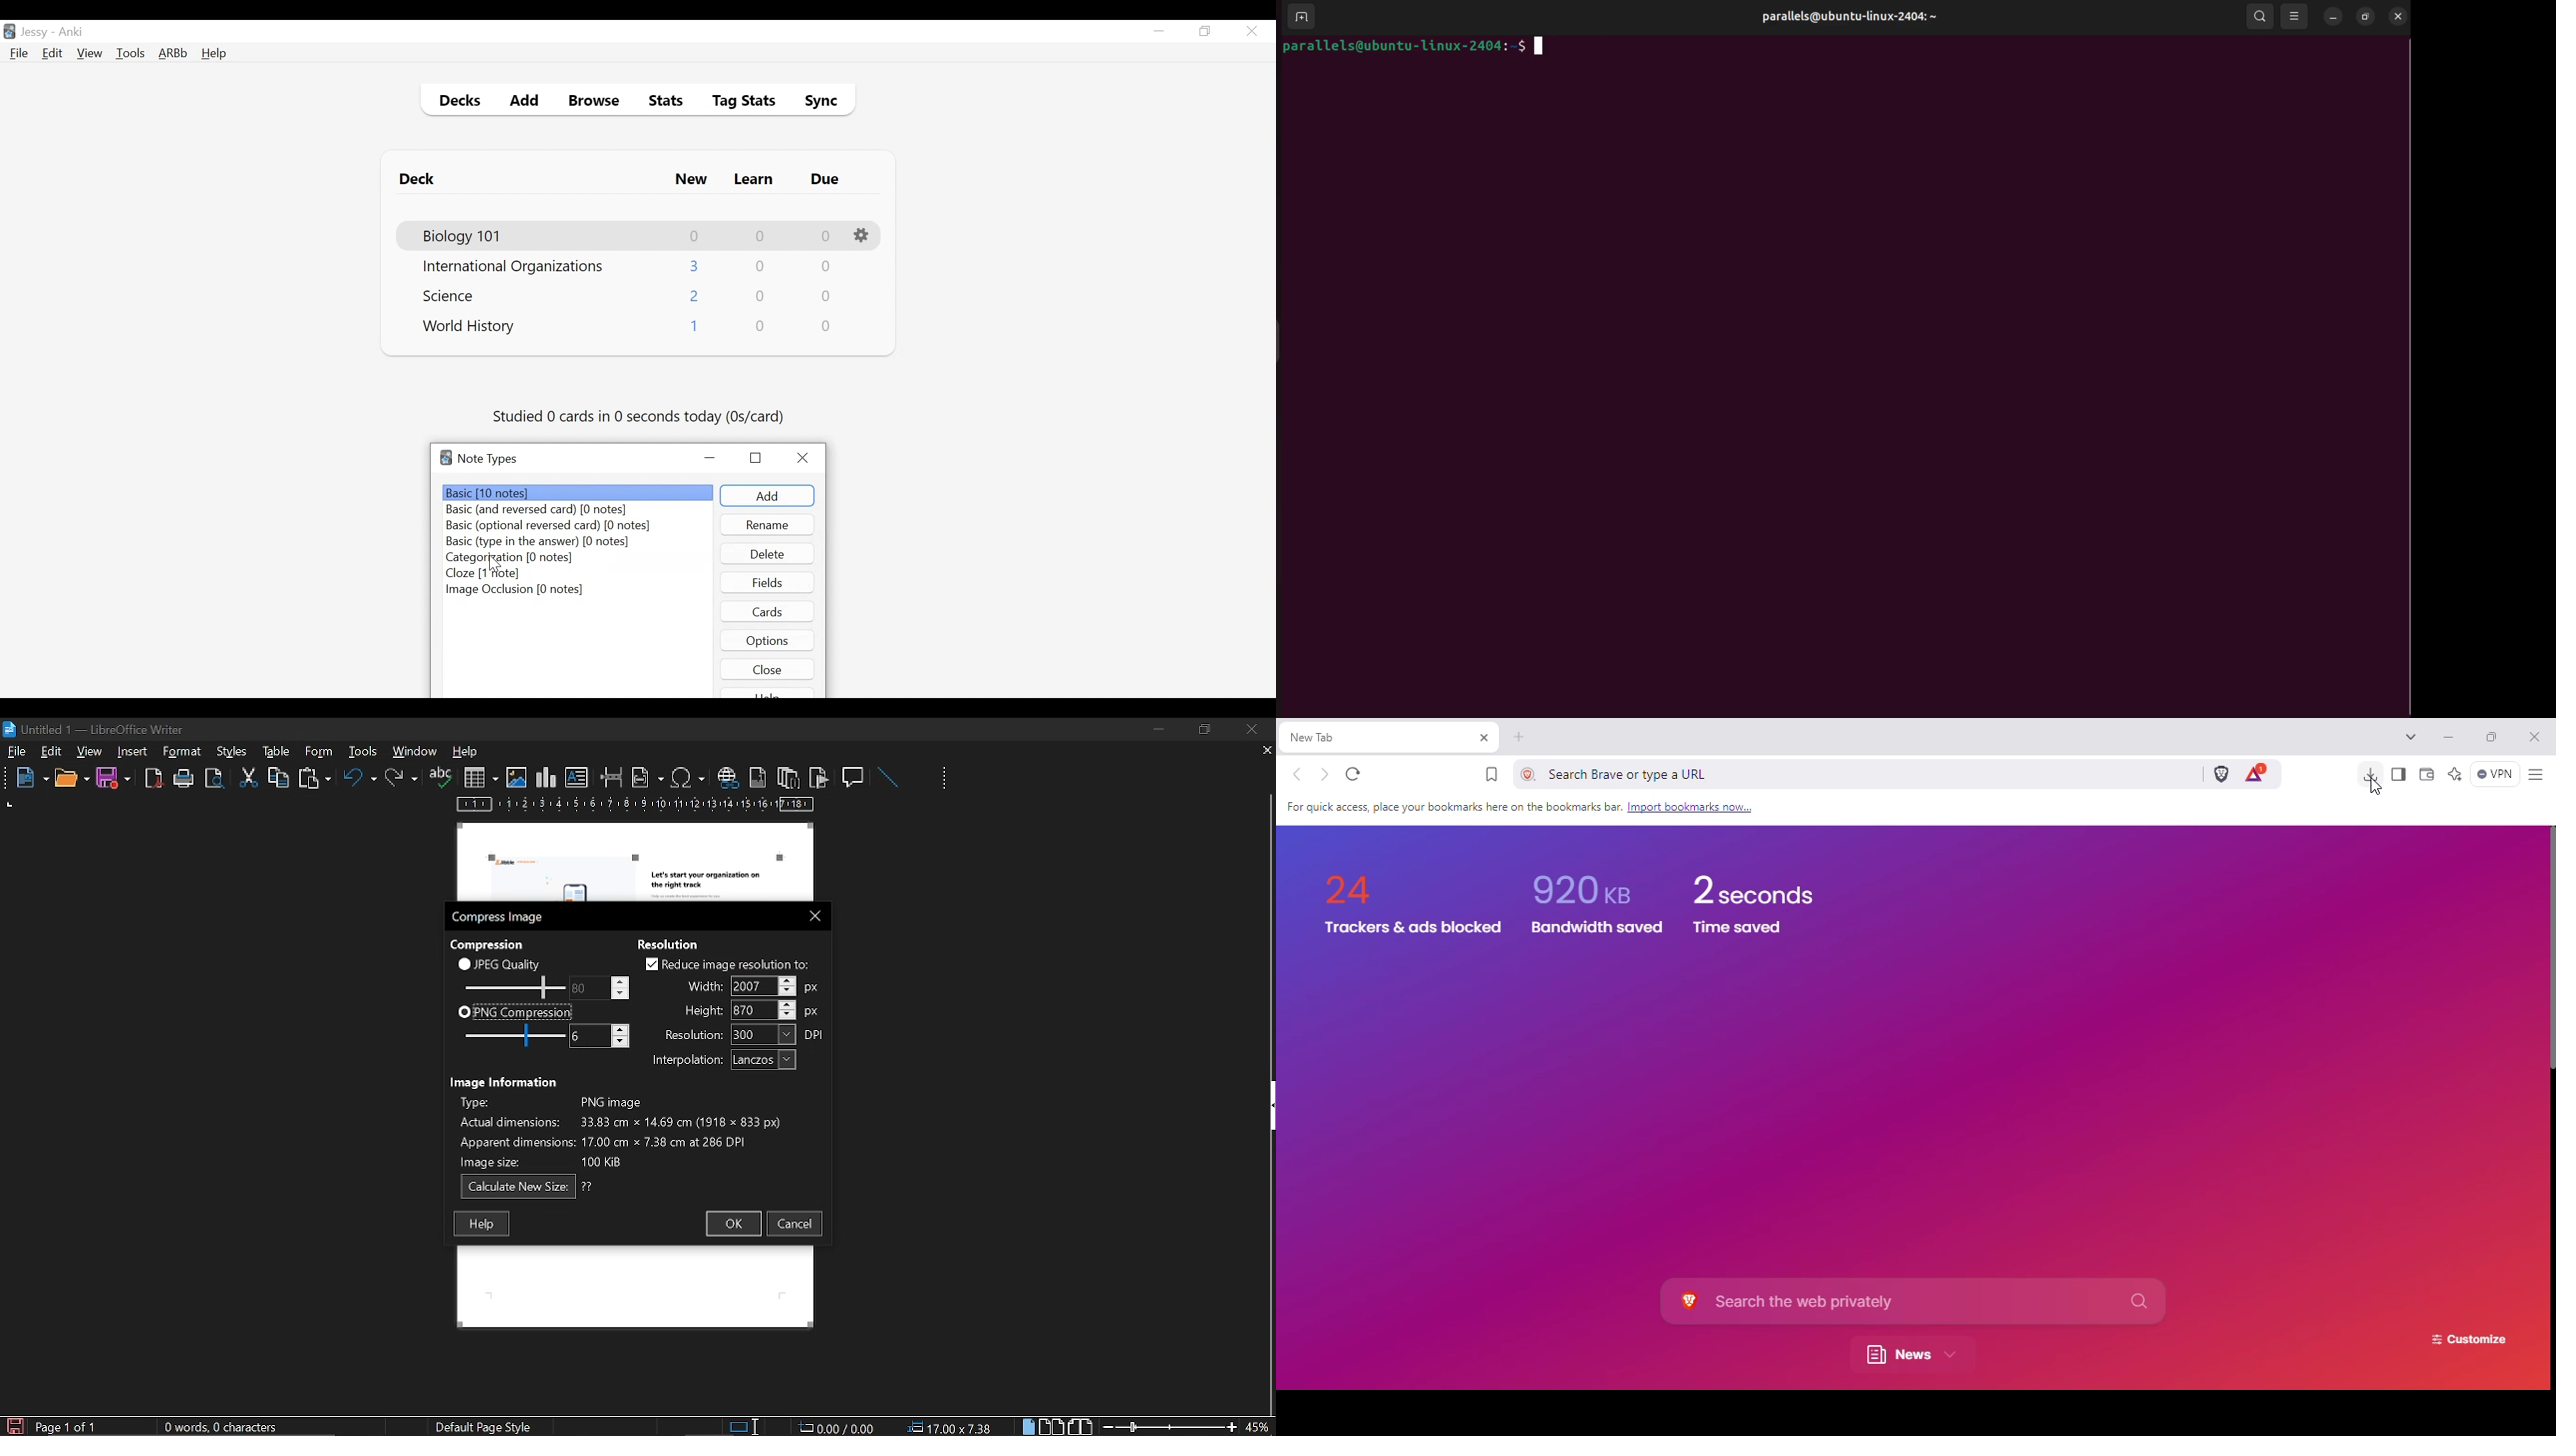 Image resolution: width=2576 pixels, height=1456 pixels. What do you see at coordinates (490, 943) in the screenshot?
I see `Compression` at bounding box center [490, 943].